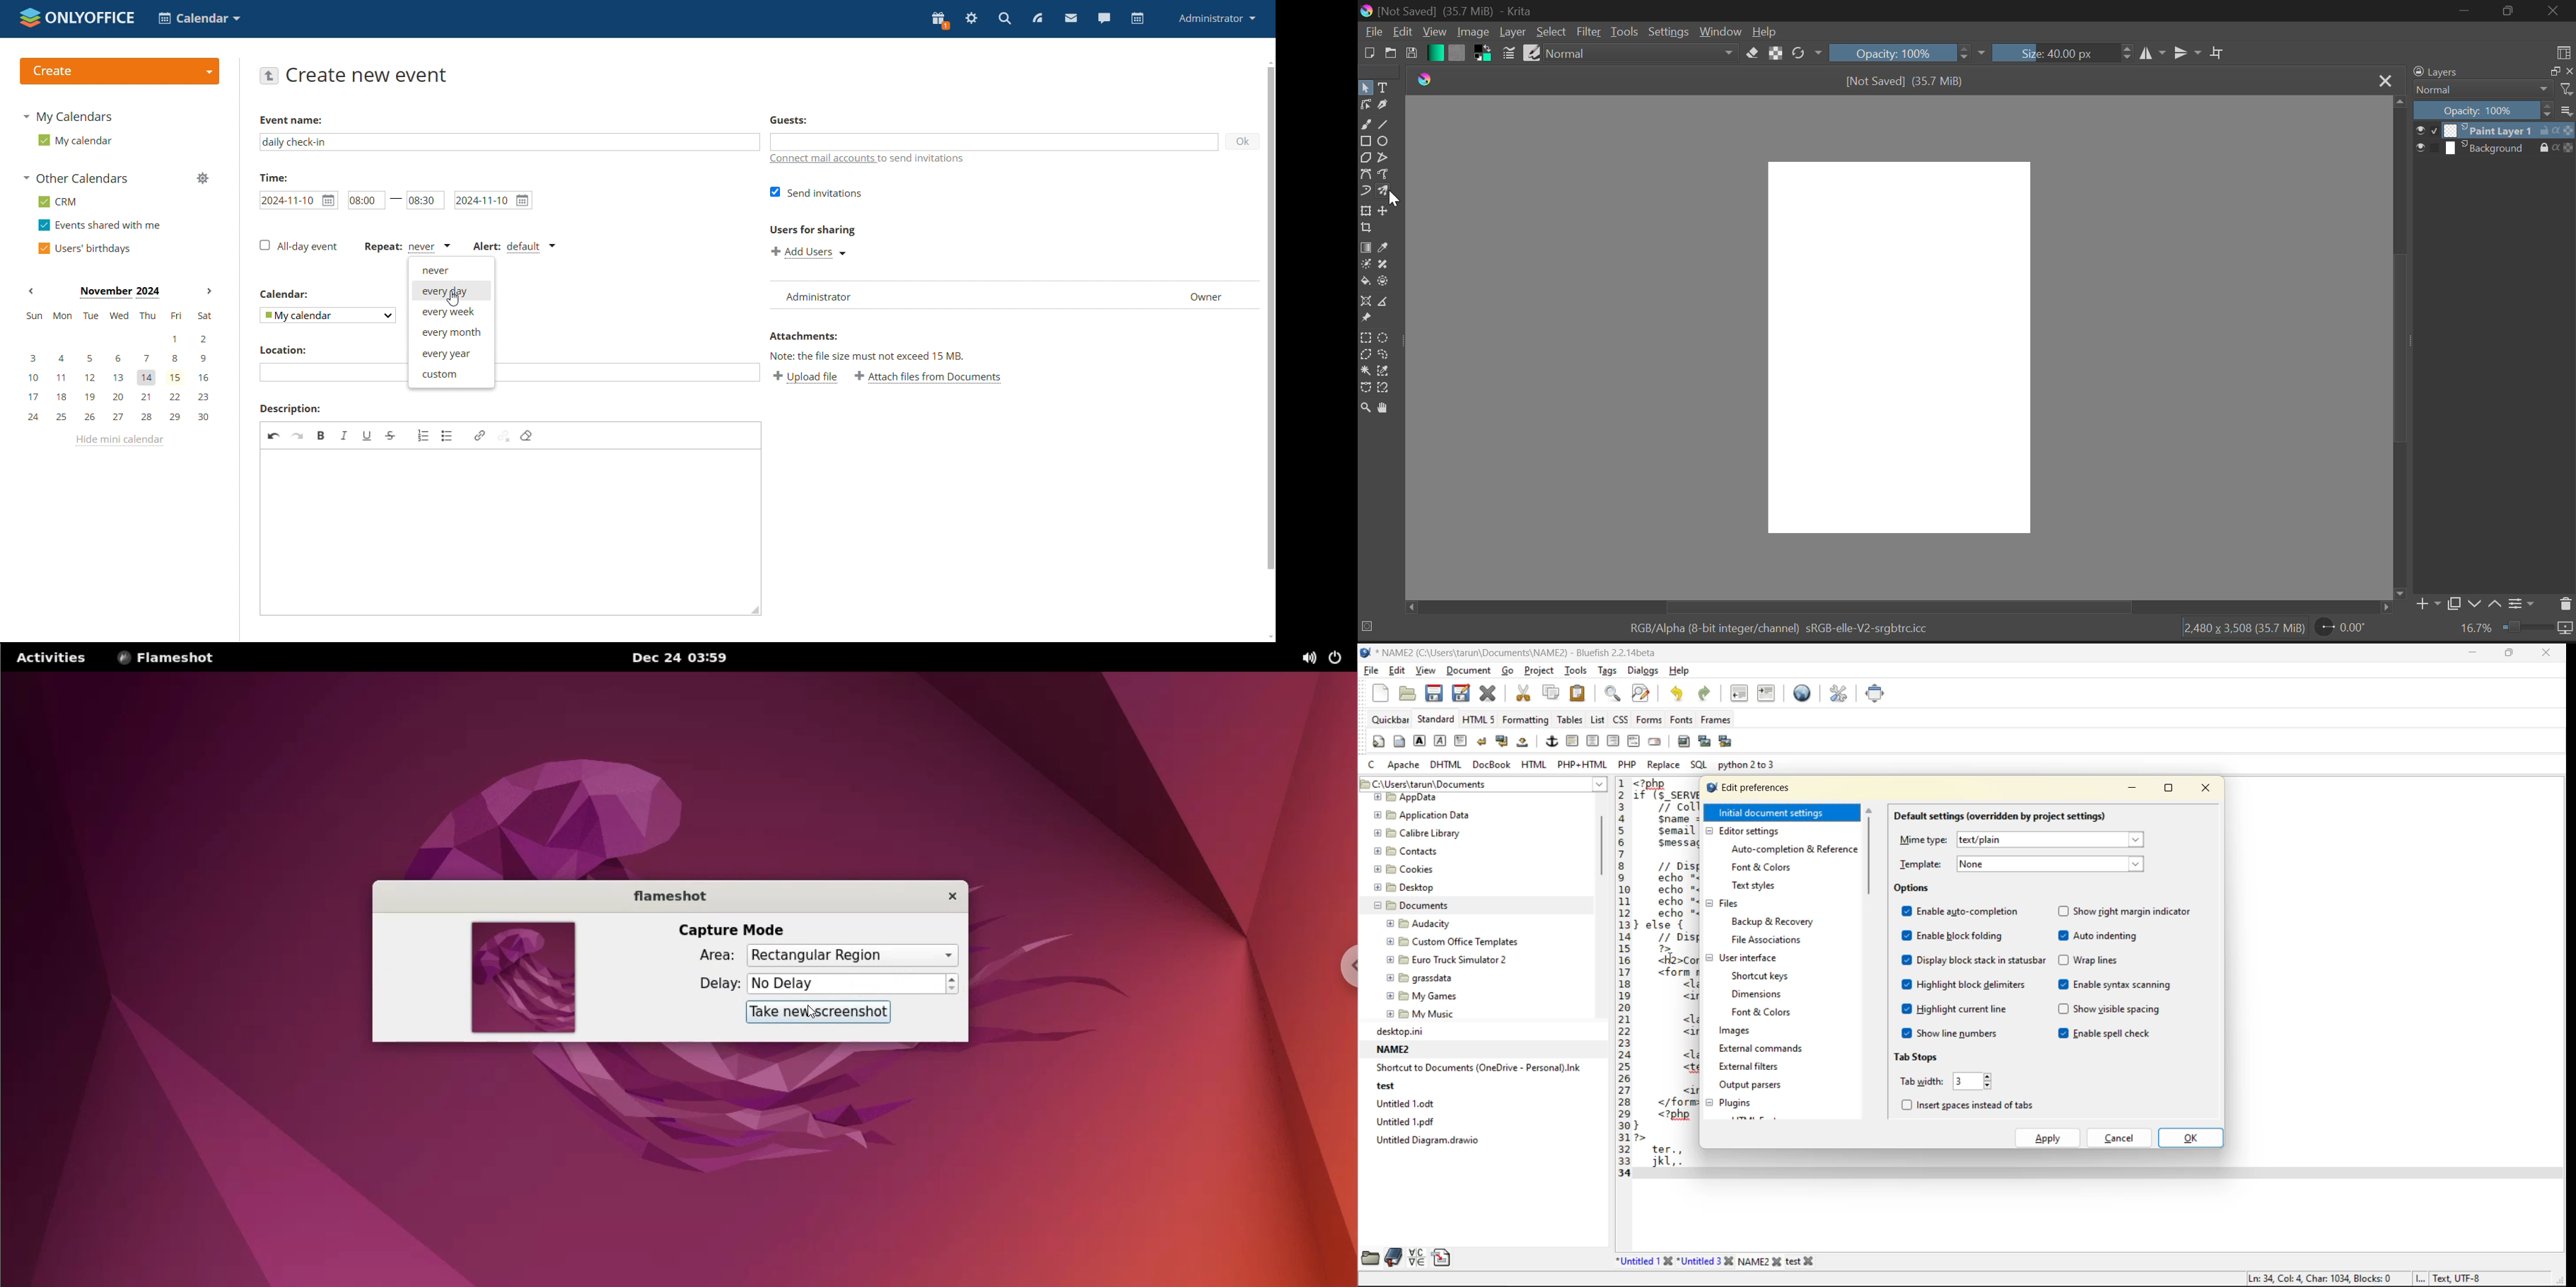  Describe the element at coordinates (1462, 695) in the screenshot. I see `save as` at that location.